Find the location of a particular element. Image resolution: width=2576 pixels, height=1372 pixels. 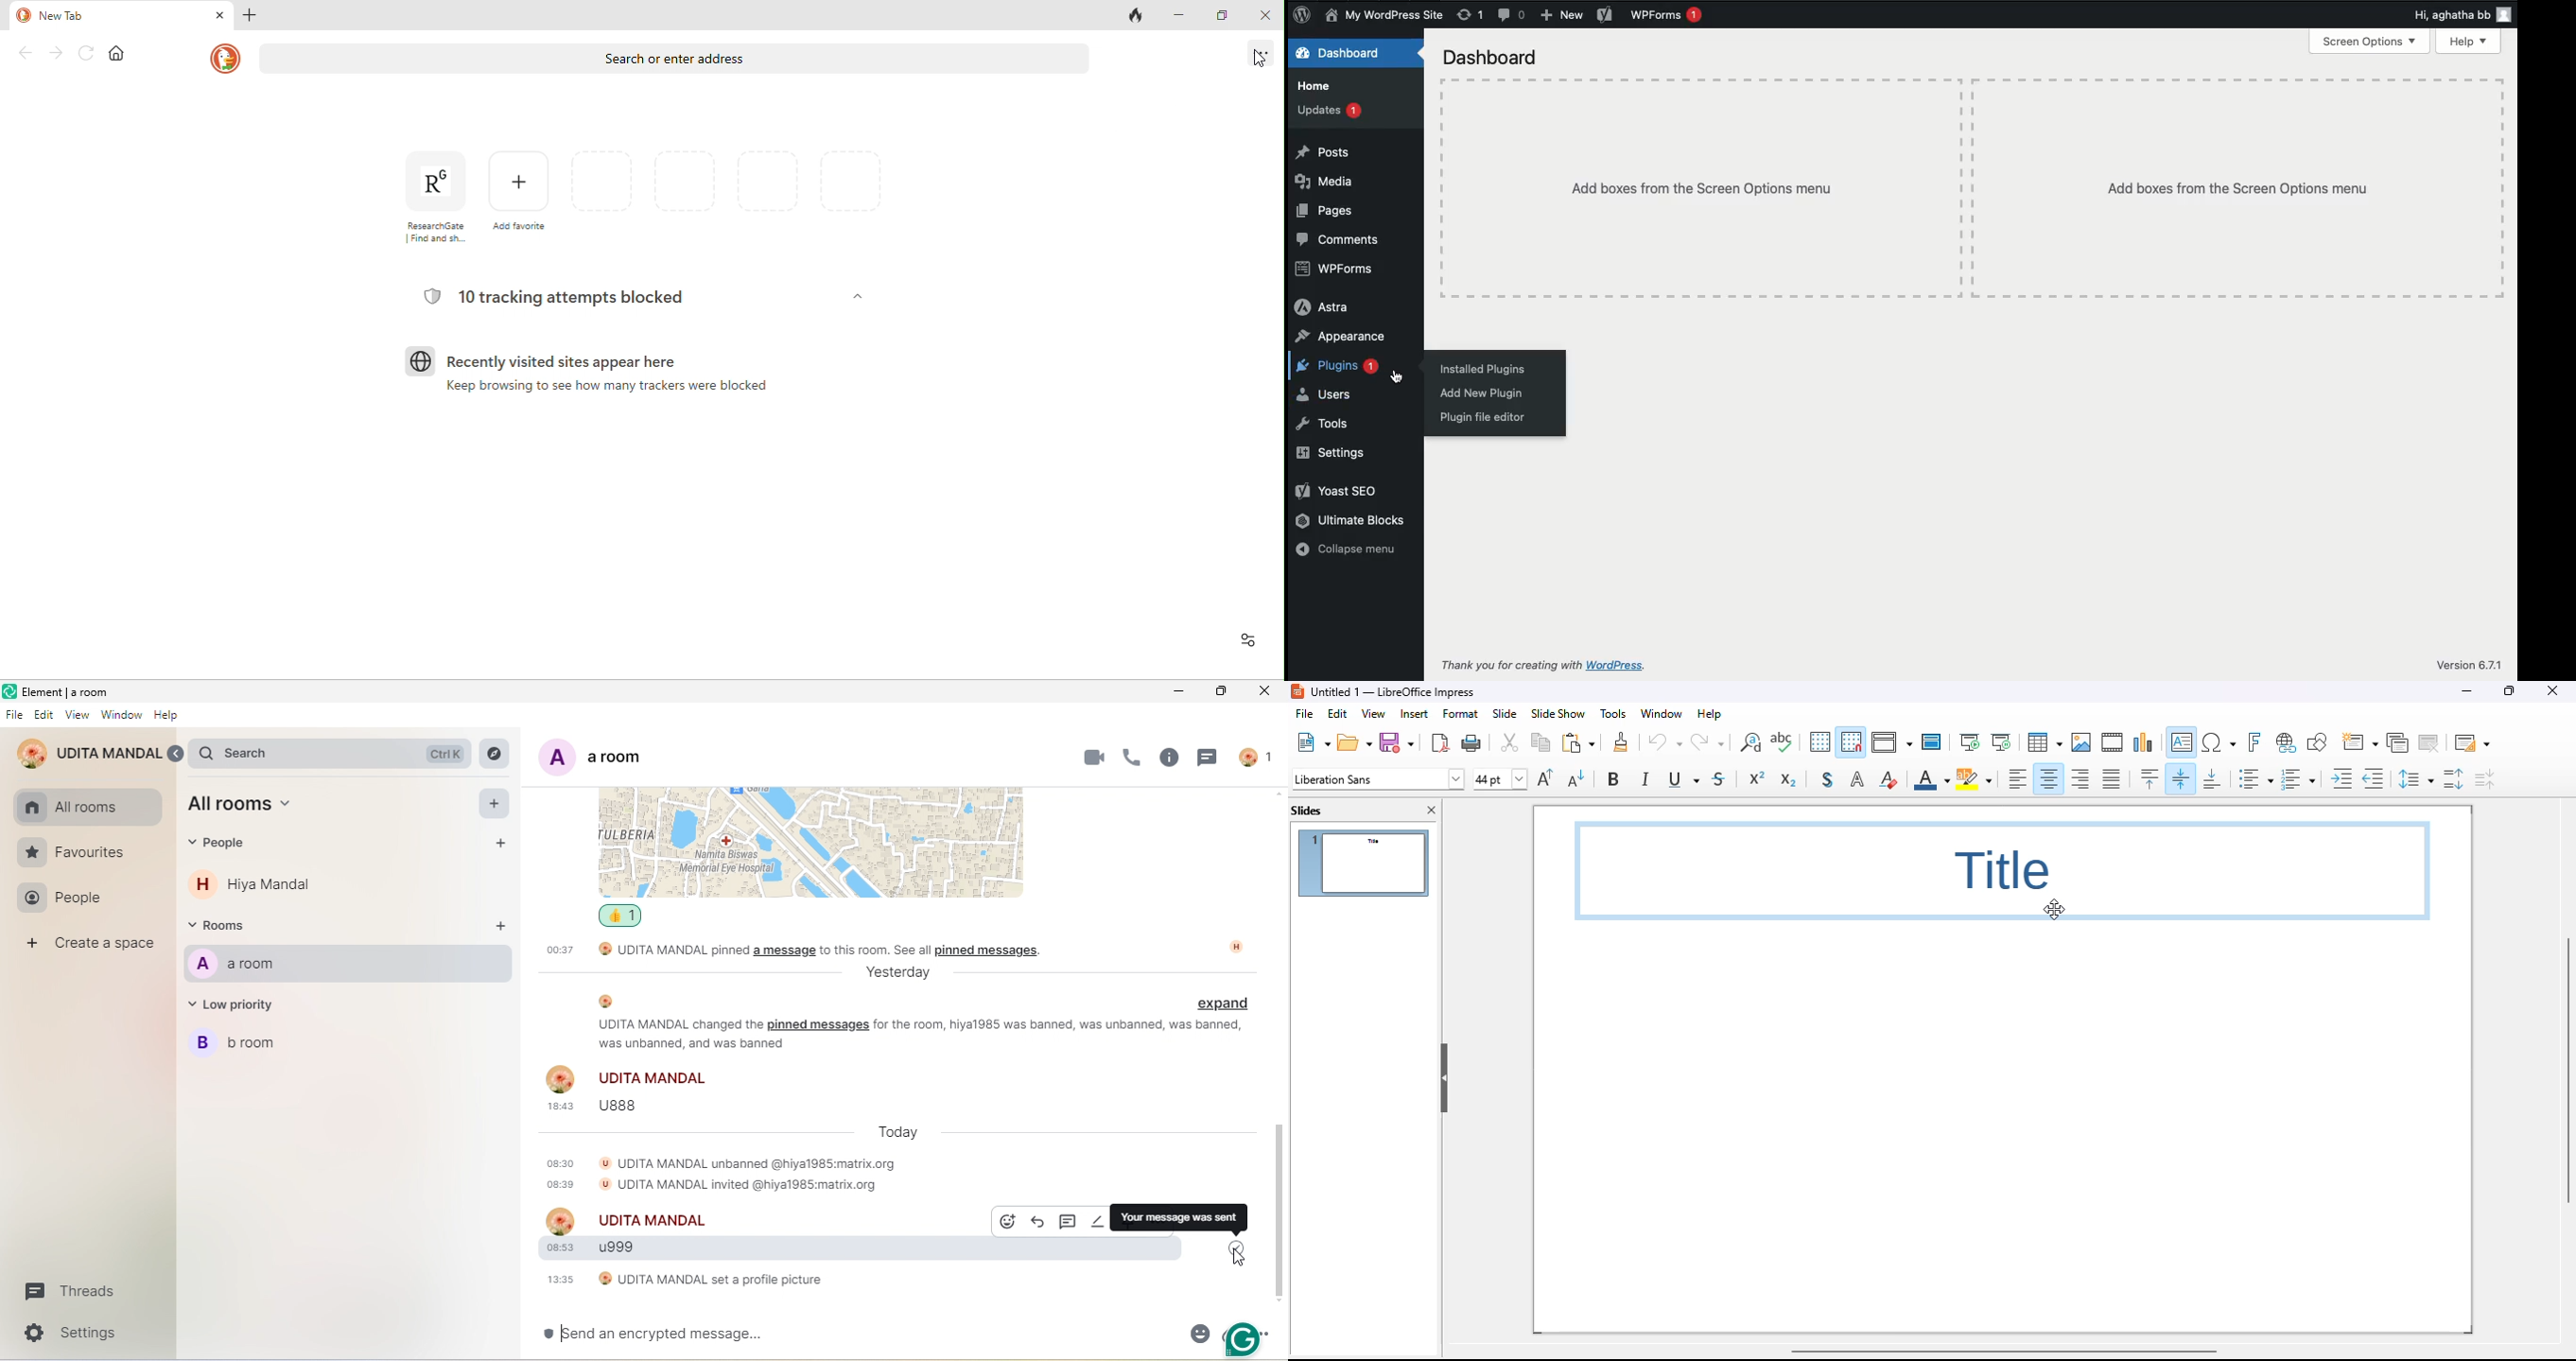

insert text box is located at coordinates (2182, 742).